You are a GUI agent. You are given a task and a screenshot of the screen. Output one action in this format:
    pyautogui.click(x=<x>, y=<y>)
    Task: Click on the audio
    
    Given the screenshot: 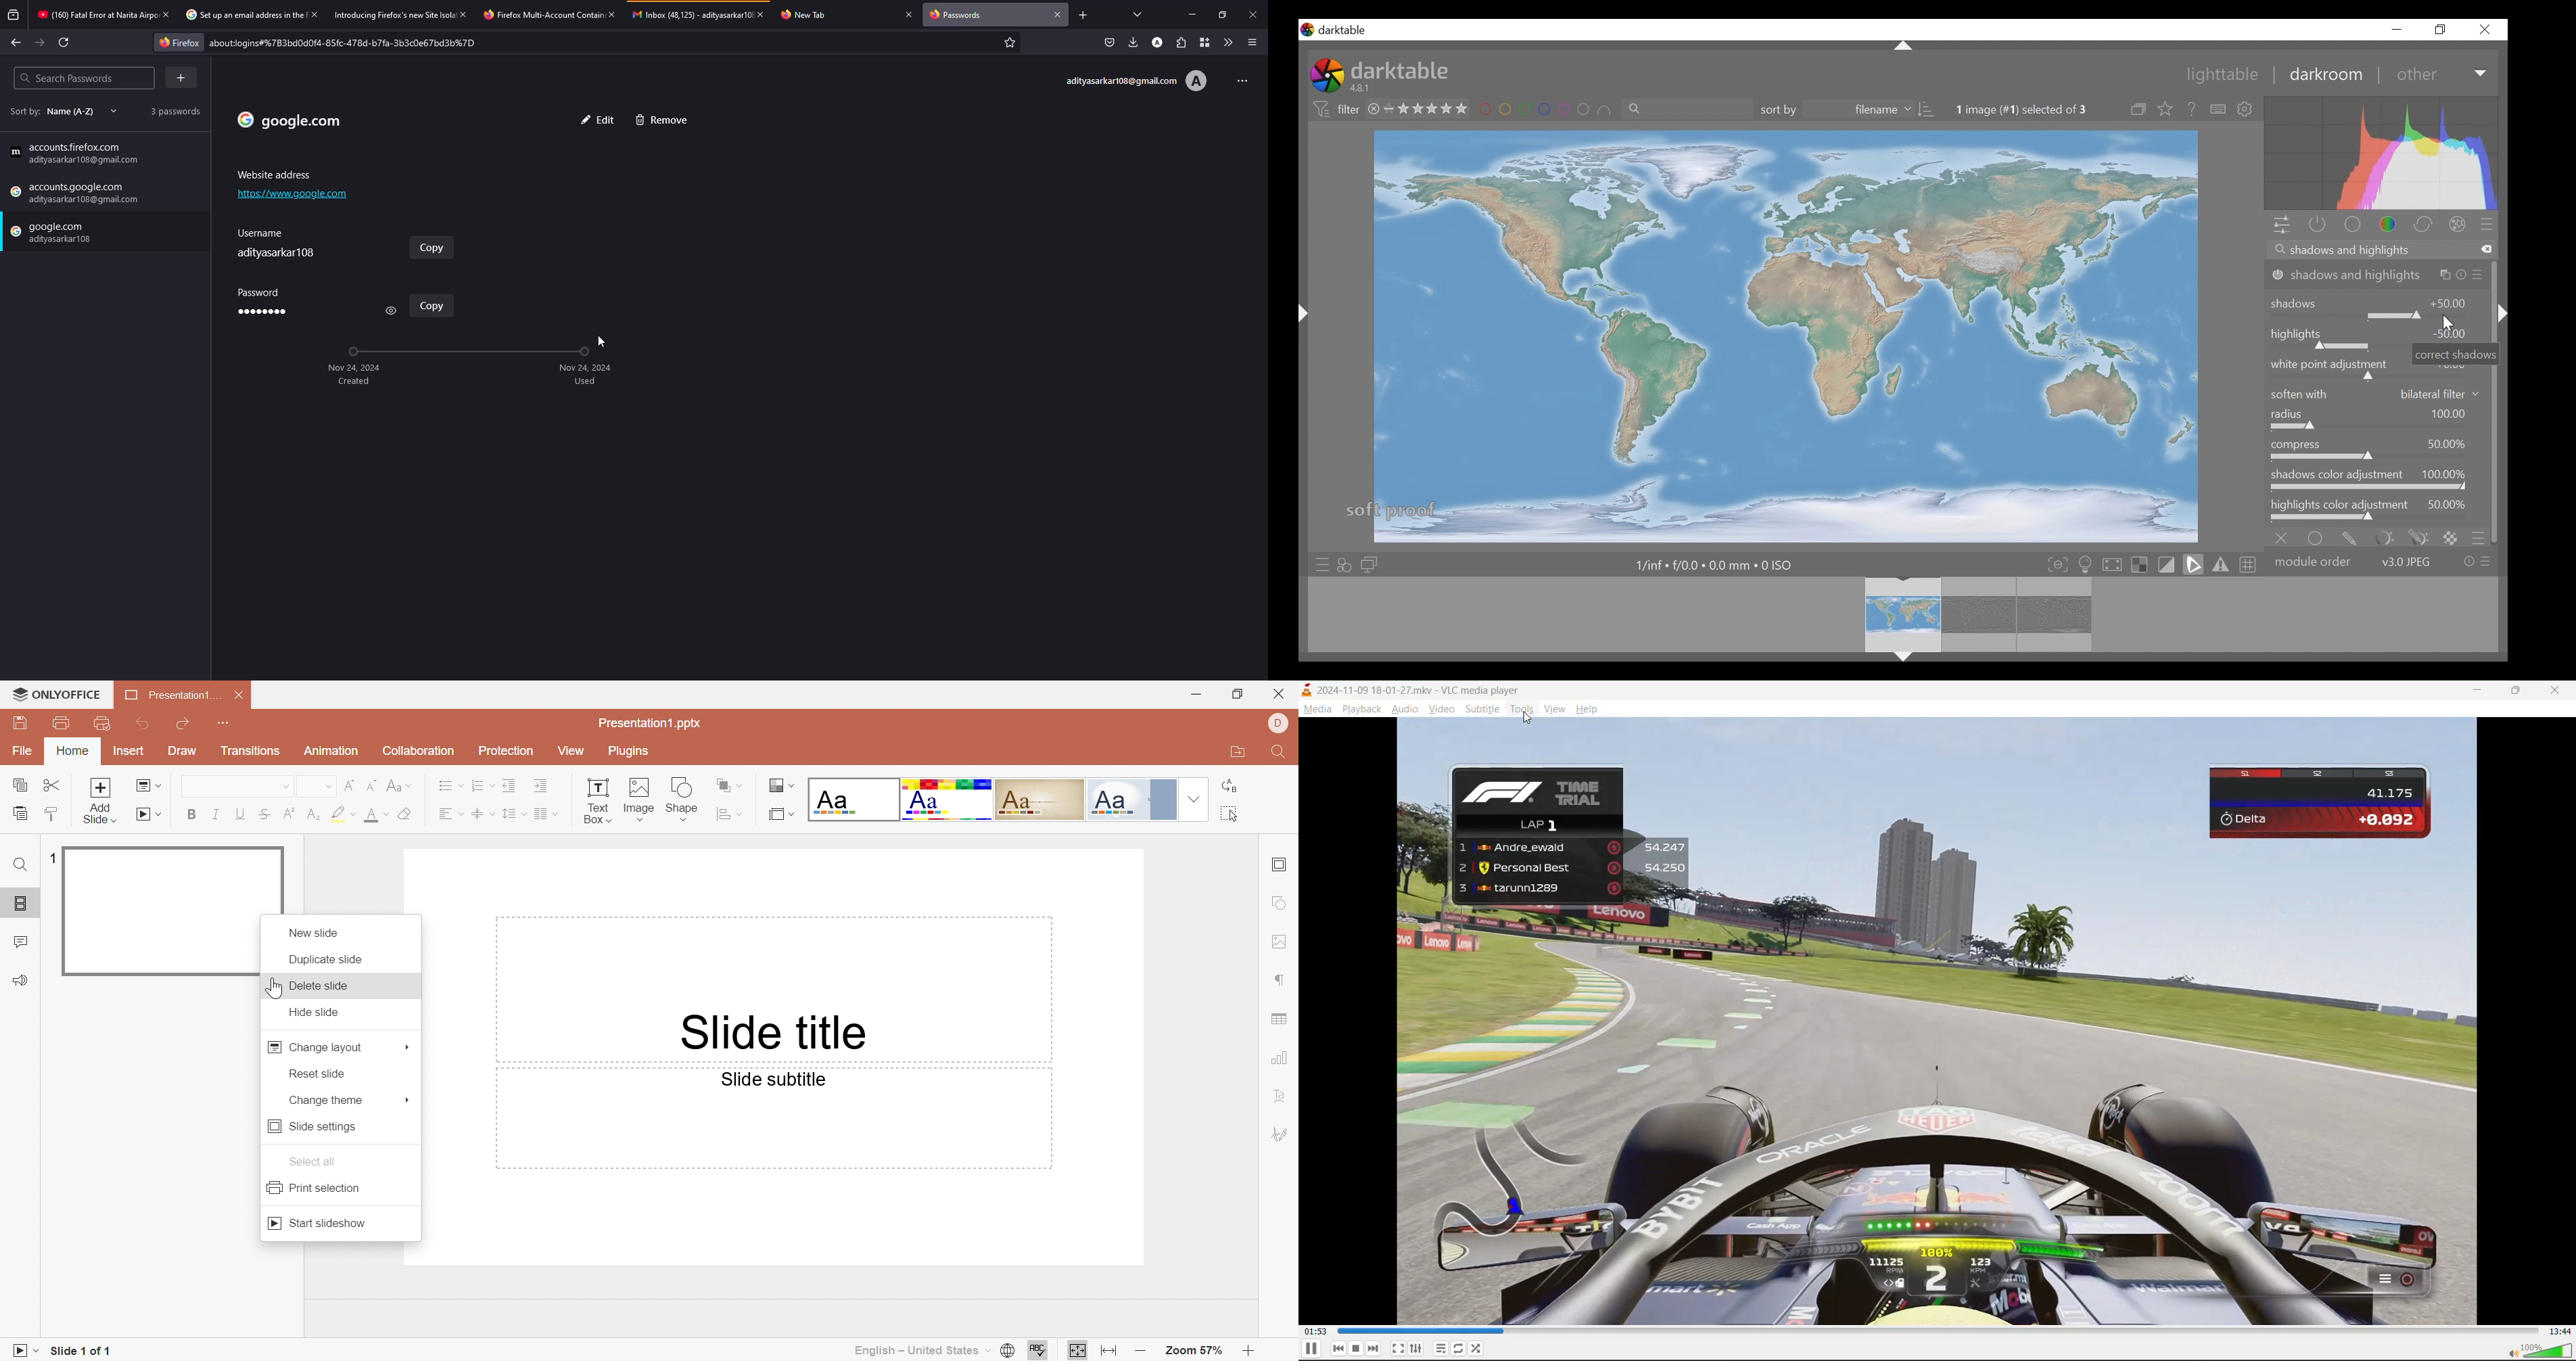 What is the action you would take?
    pyautogui.click(x=1404, y=710)
    